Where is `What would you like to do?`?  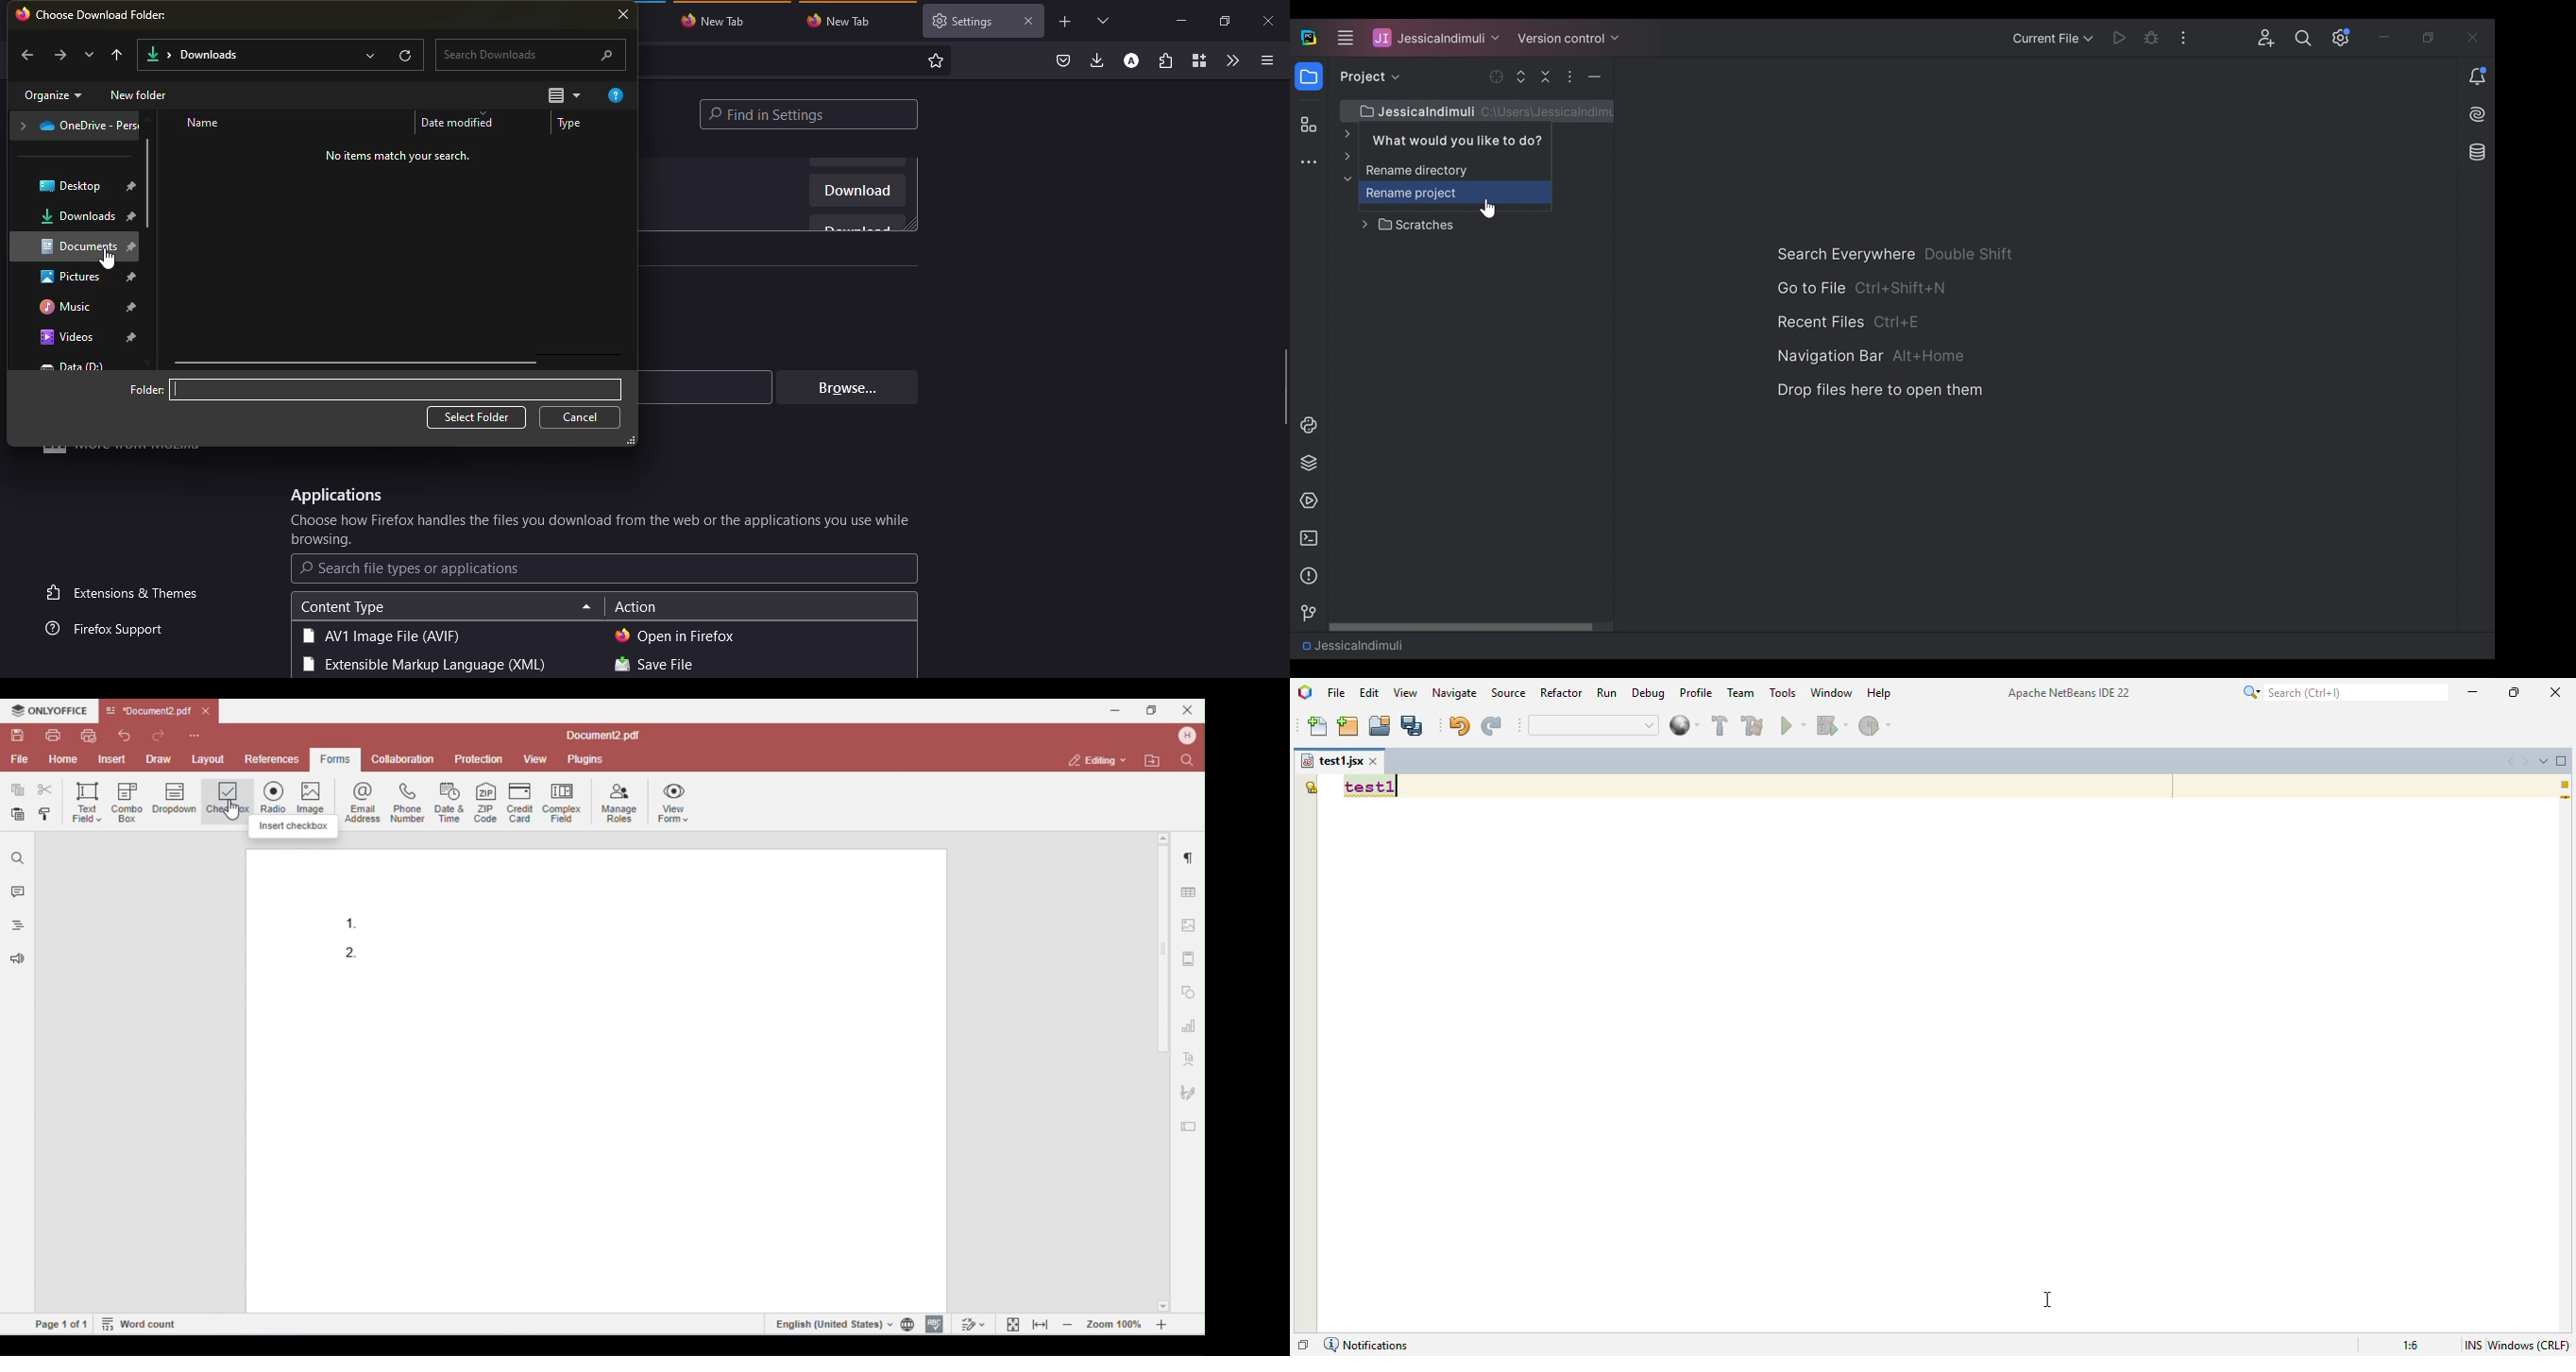 What would you like to do? is located at coordinates (1476, 136).